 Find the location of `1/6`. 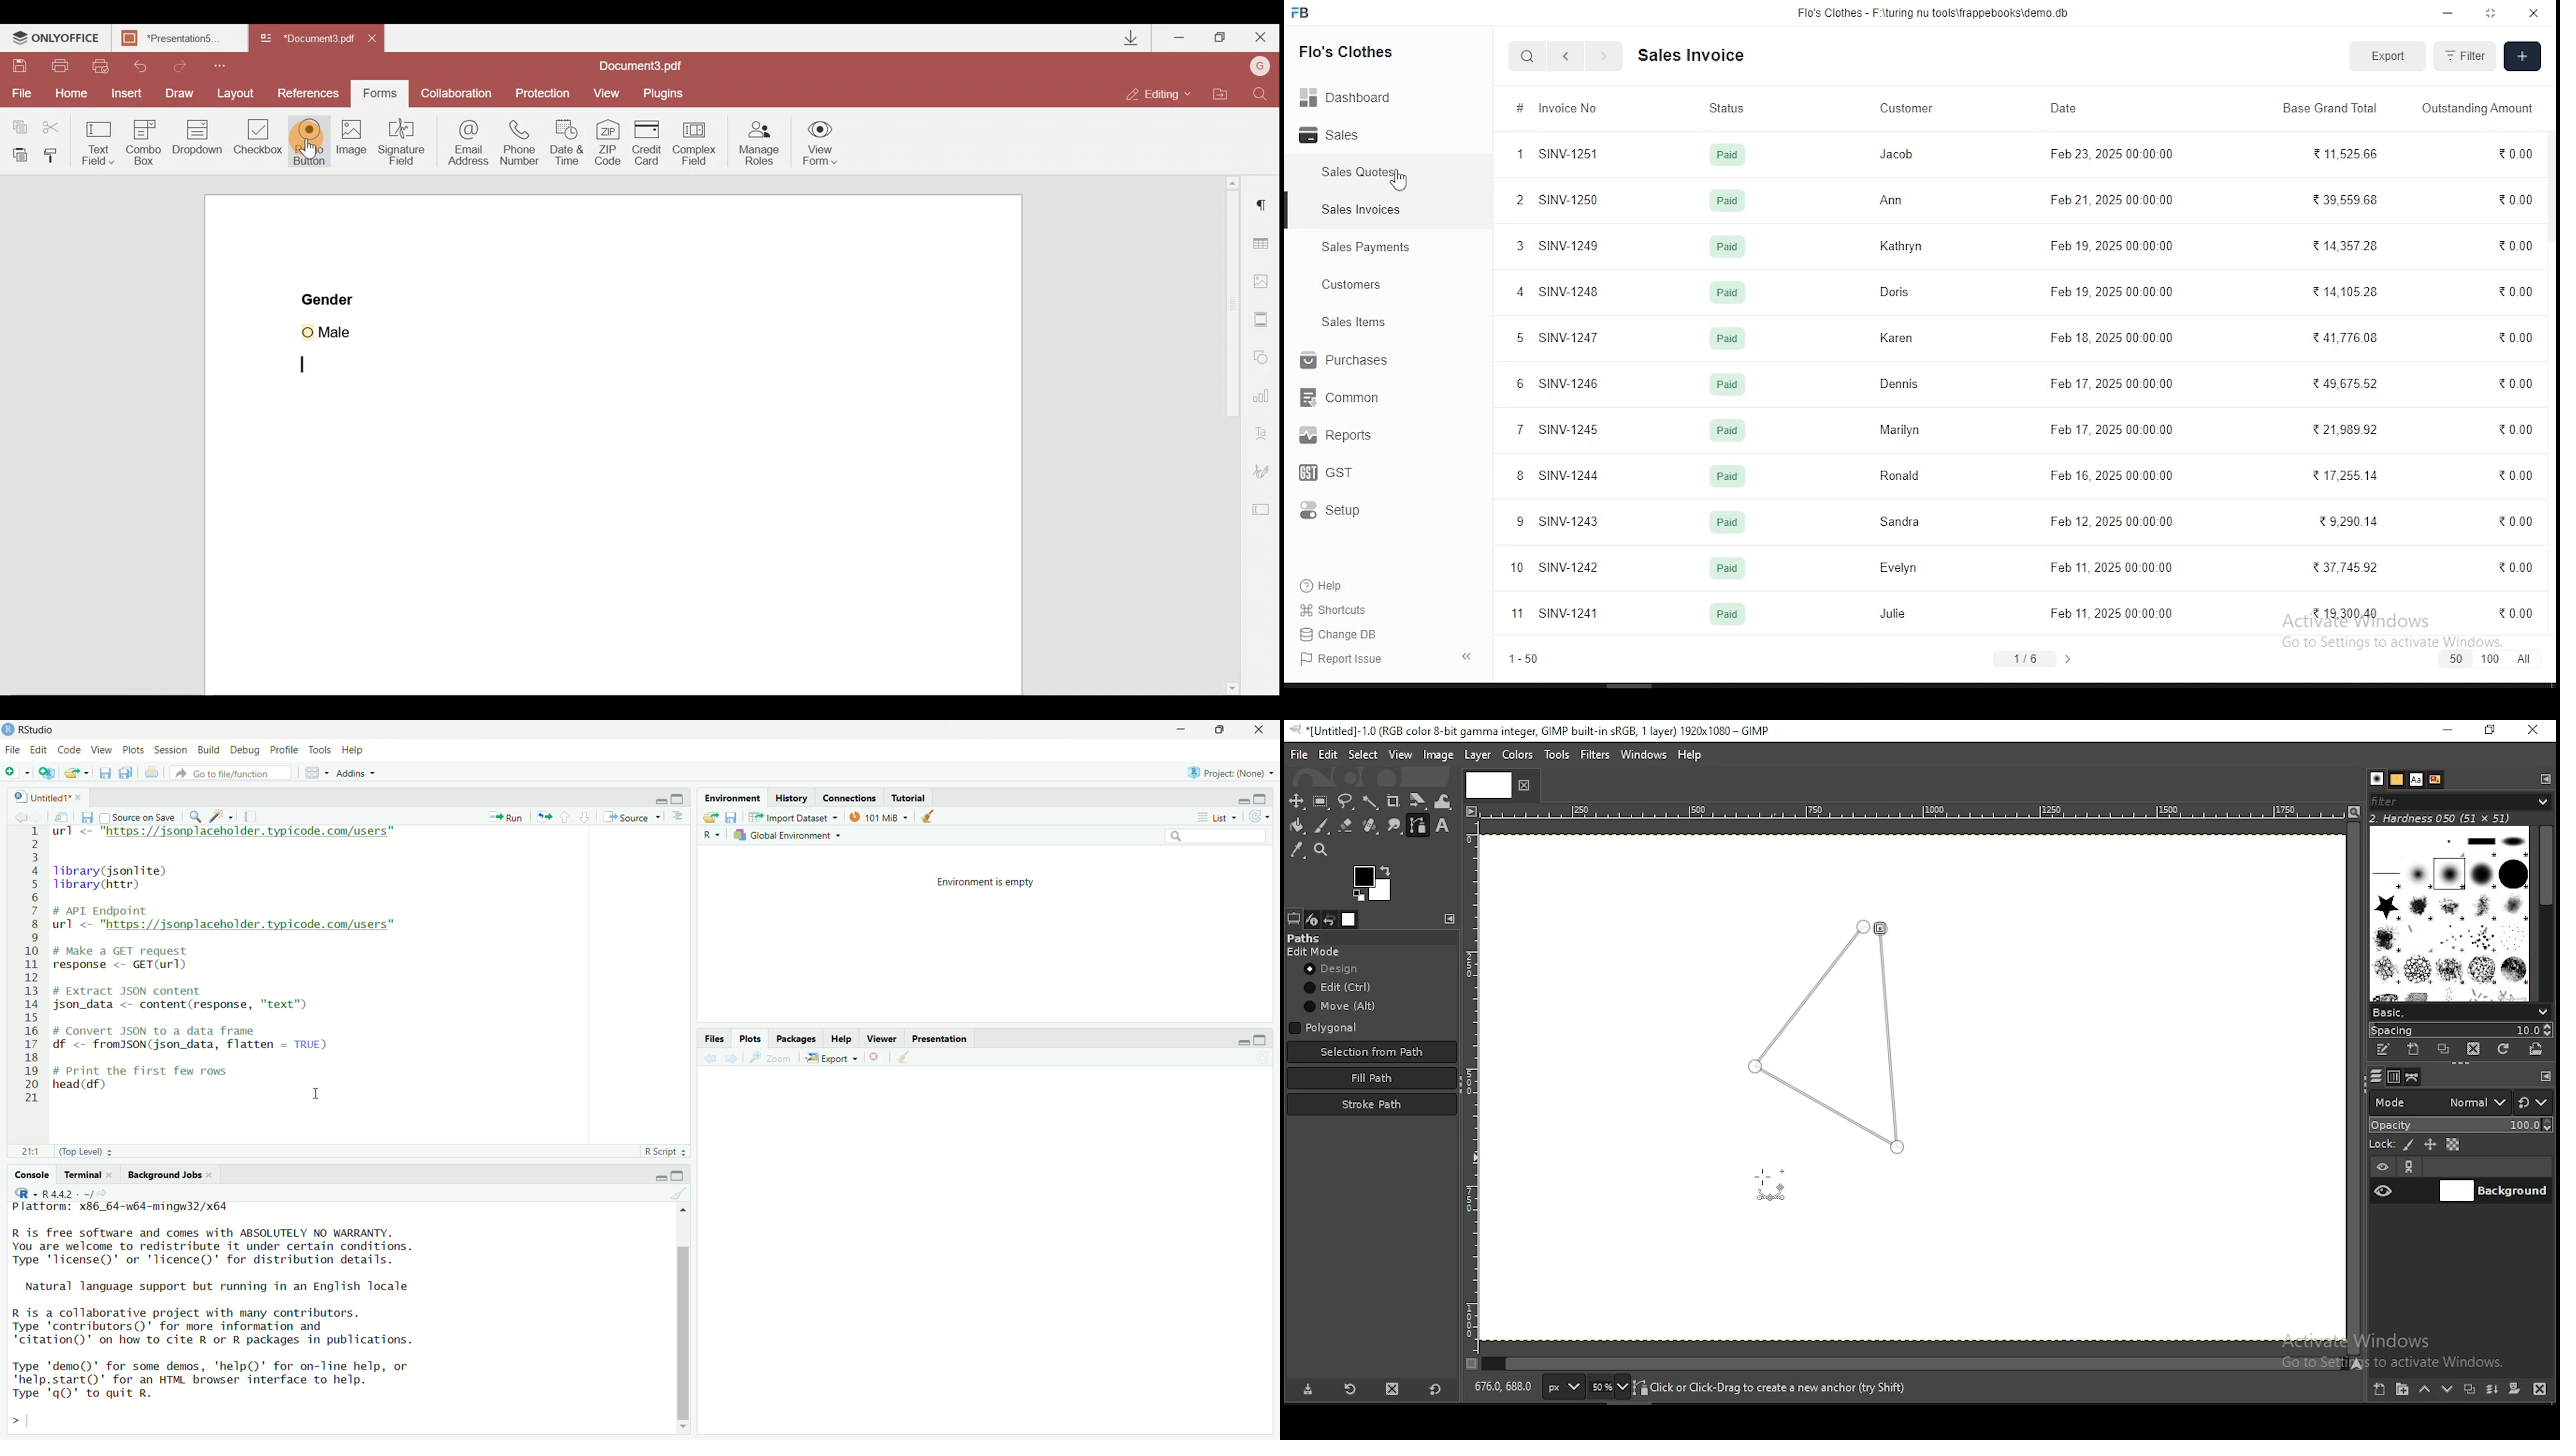

1/6 is located at coordinates (2048, 660).